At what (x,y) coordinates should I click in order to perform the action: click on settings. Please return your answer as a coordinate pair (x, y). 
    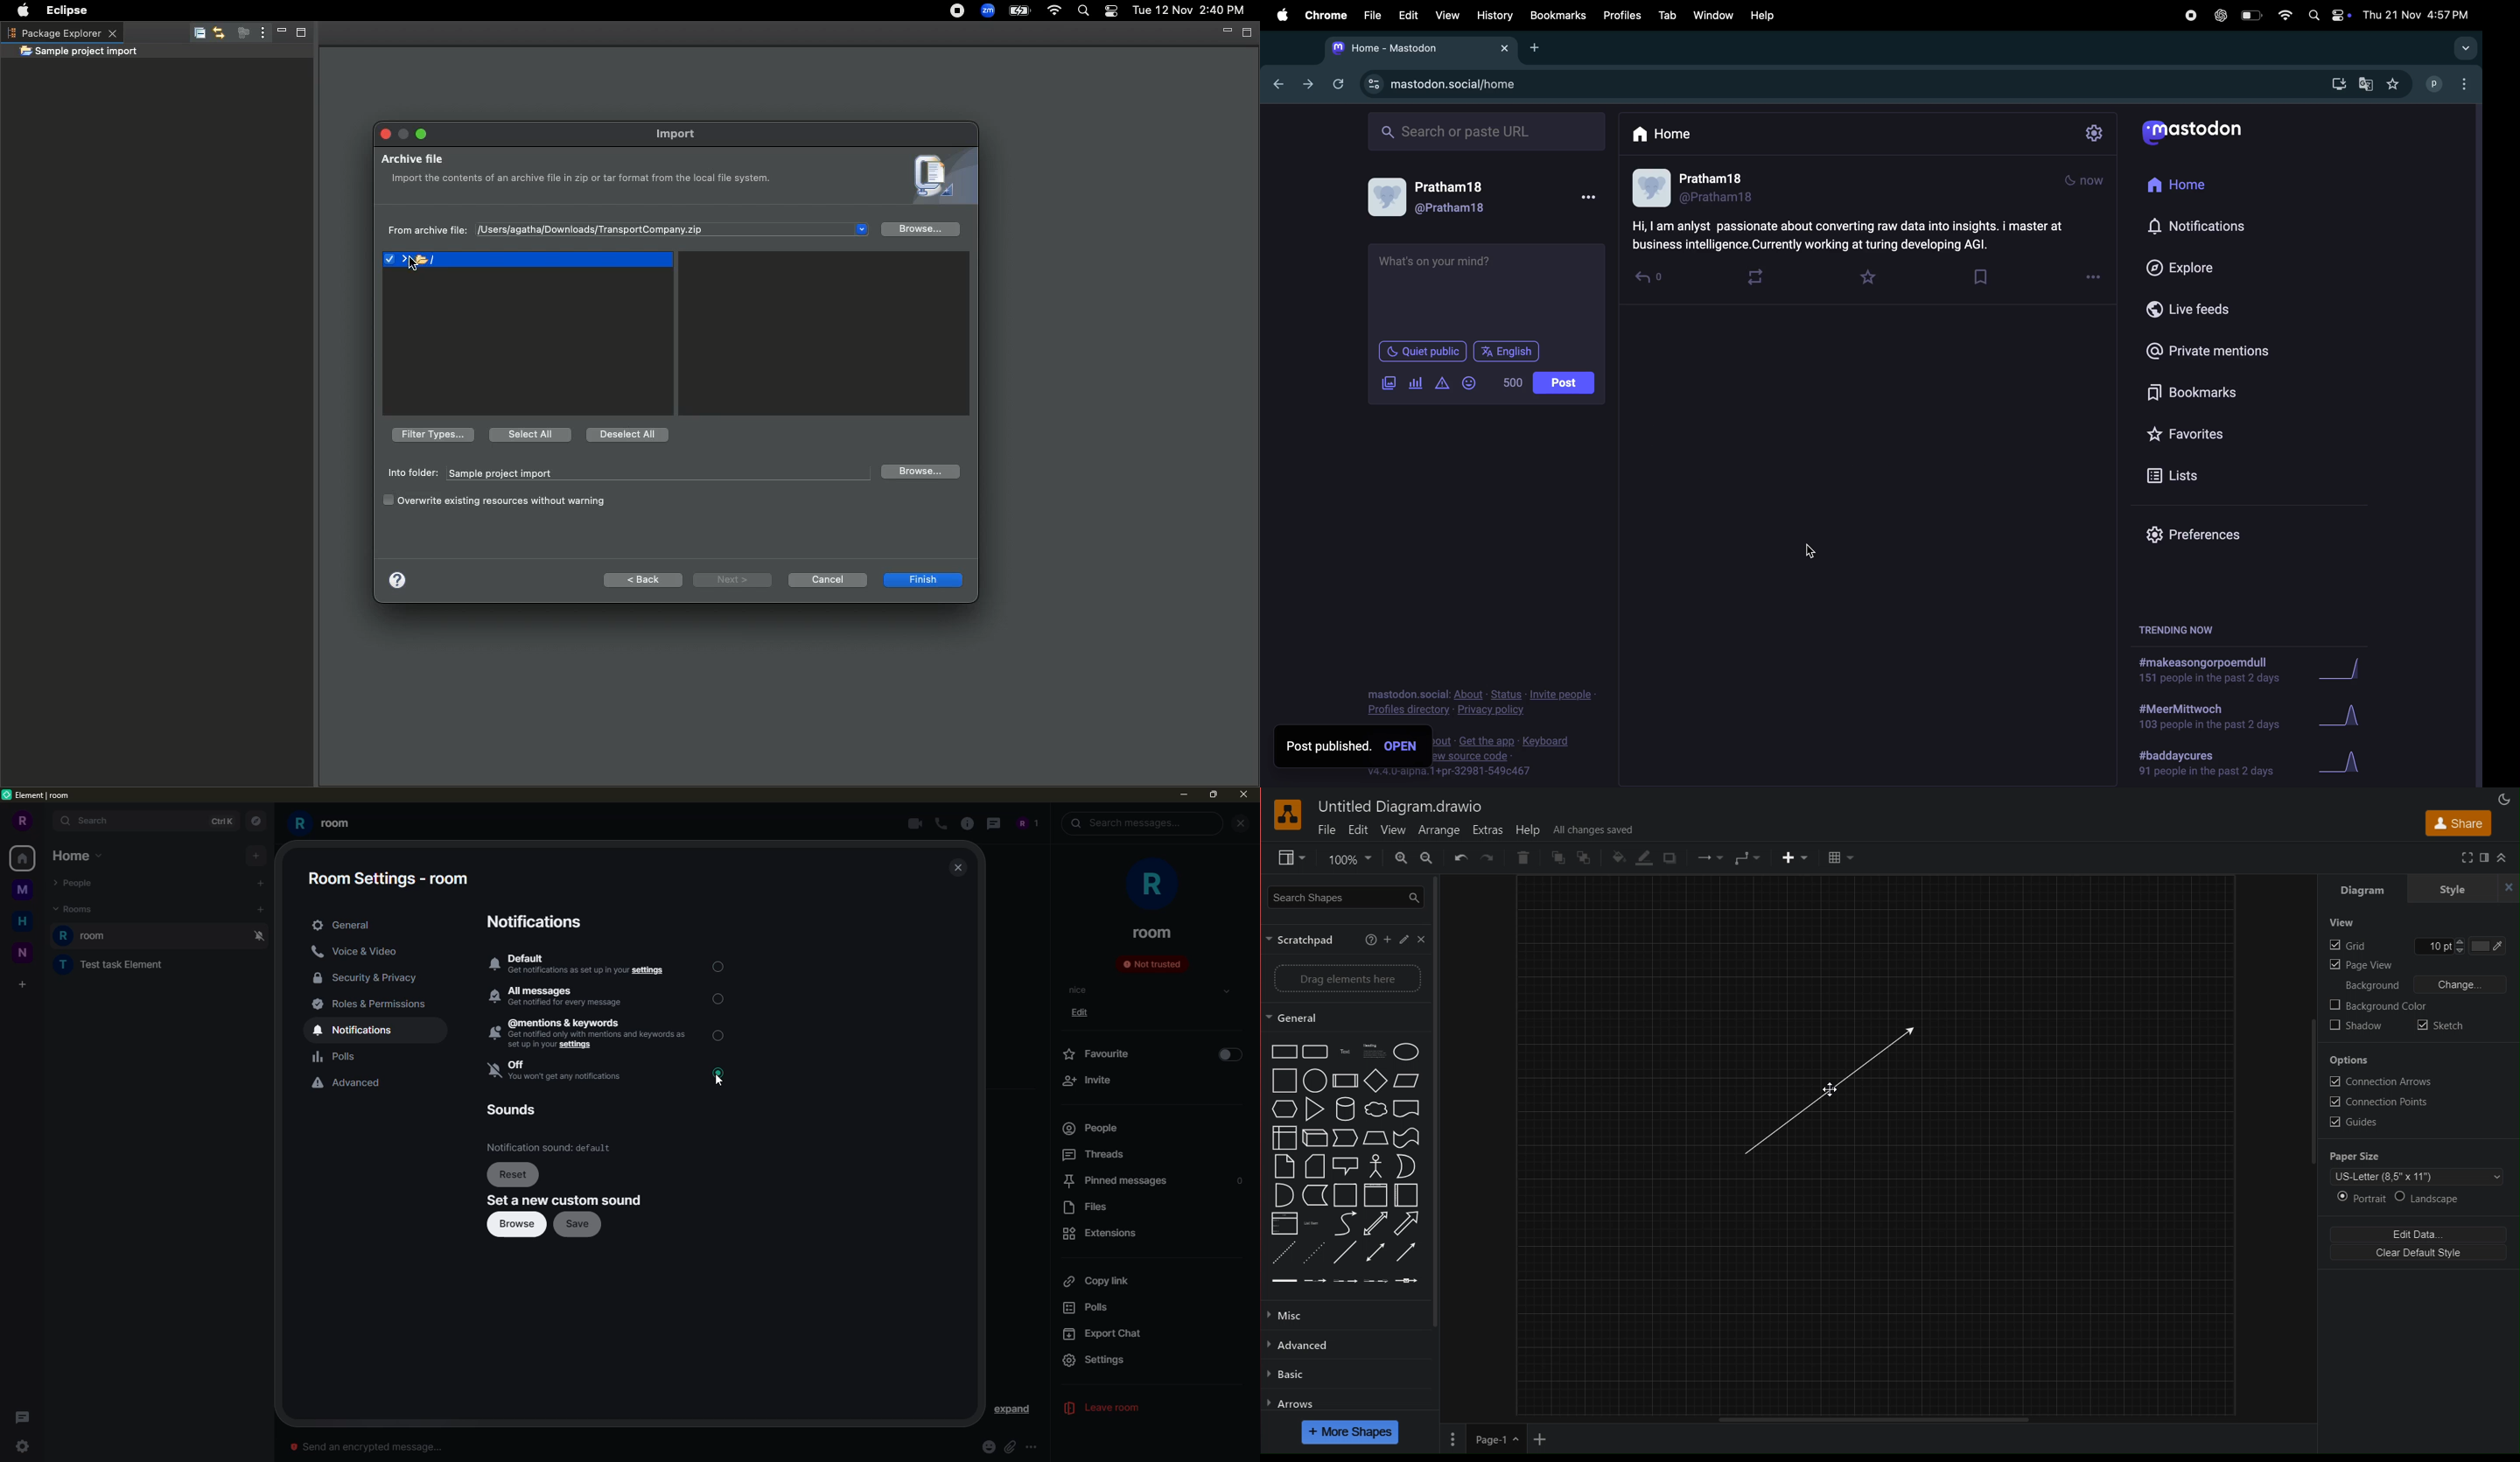
    Looking at the image, I should click on (25, 1446).